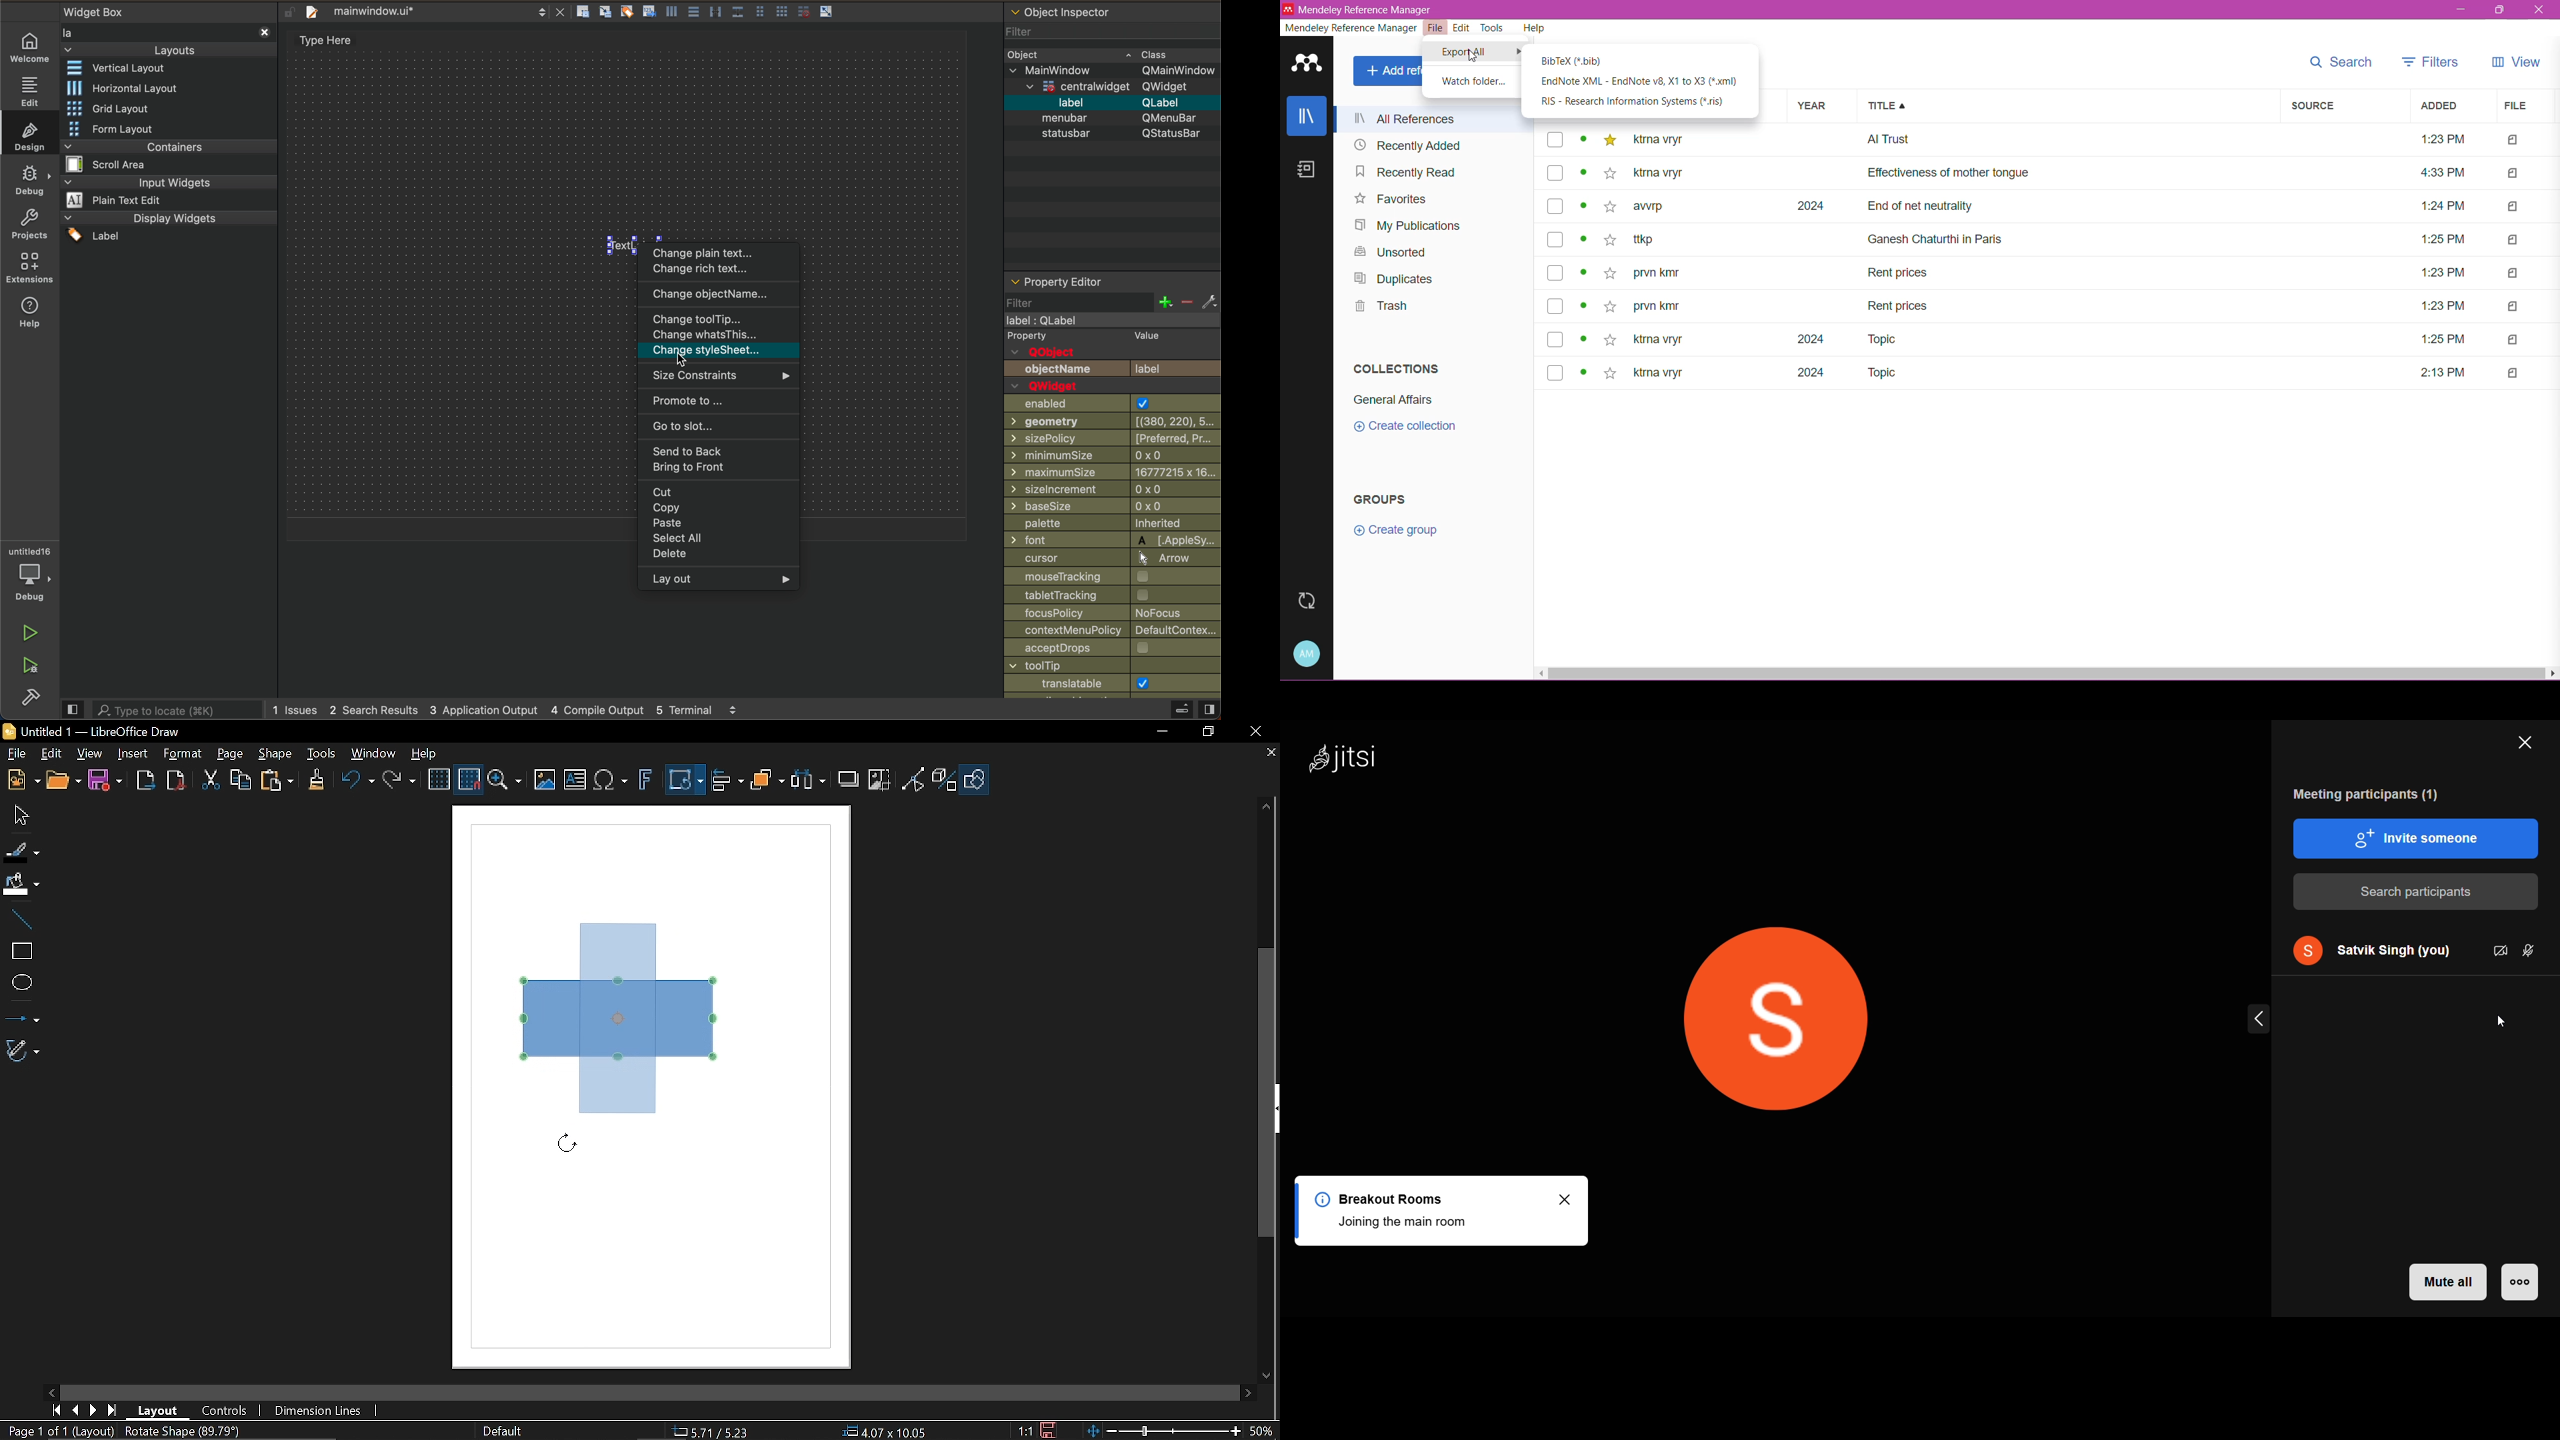  What do you see at coordinates (20, 951) in the screenshot?
I see `Rectangle` at bounding box center [20, 951].